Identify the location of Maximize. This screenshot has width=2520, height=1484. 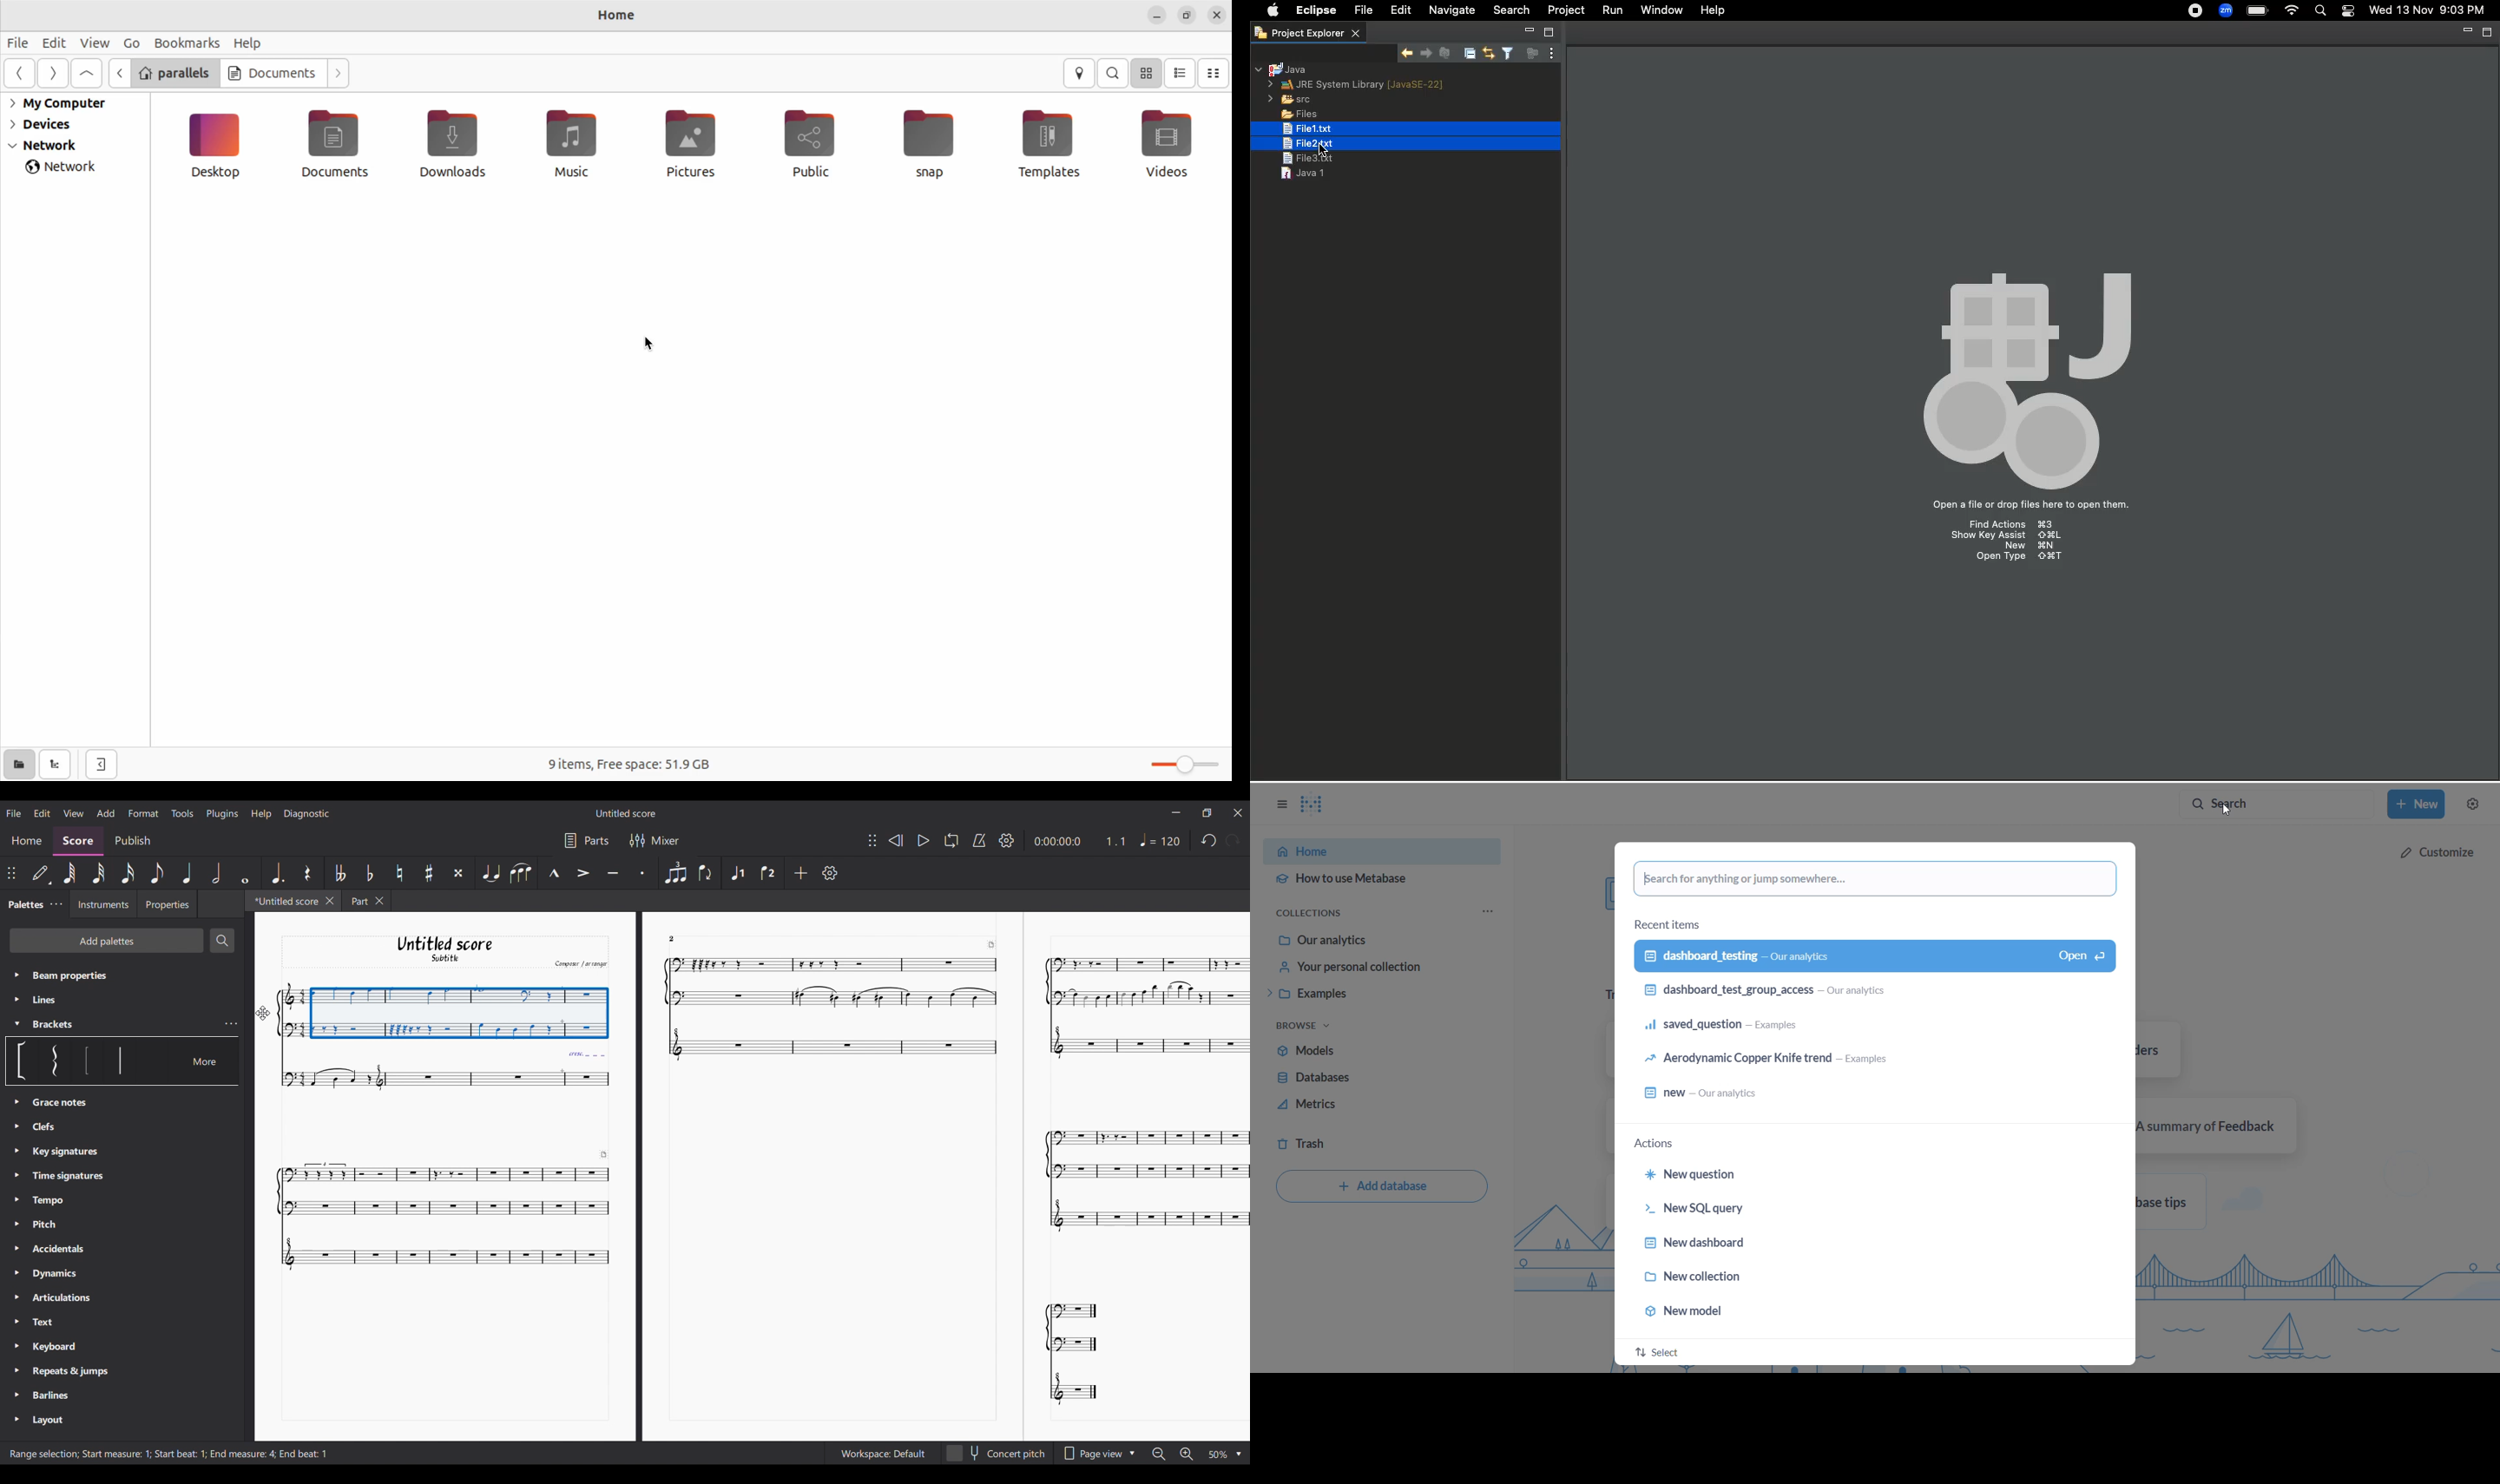
(1548, 32).